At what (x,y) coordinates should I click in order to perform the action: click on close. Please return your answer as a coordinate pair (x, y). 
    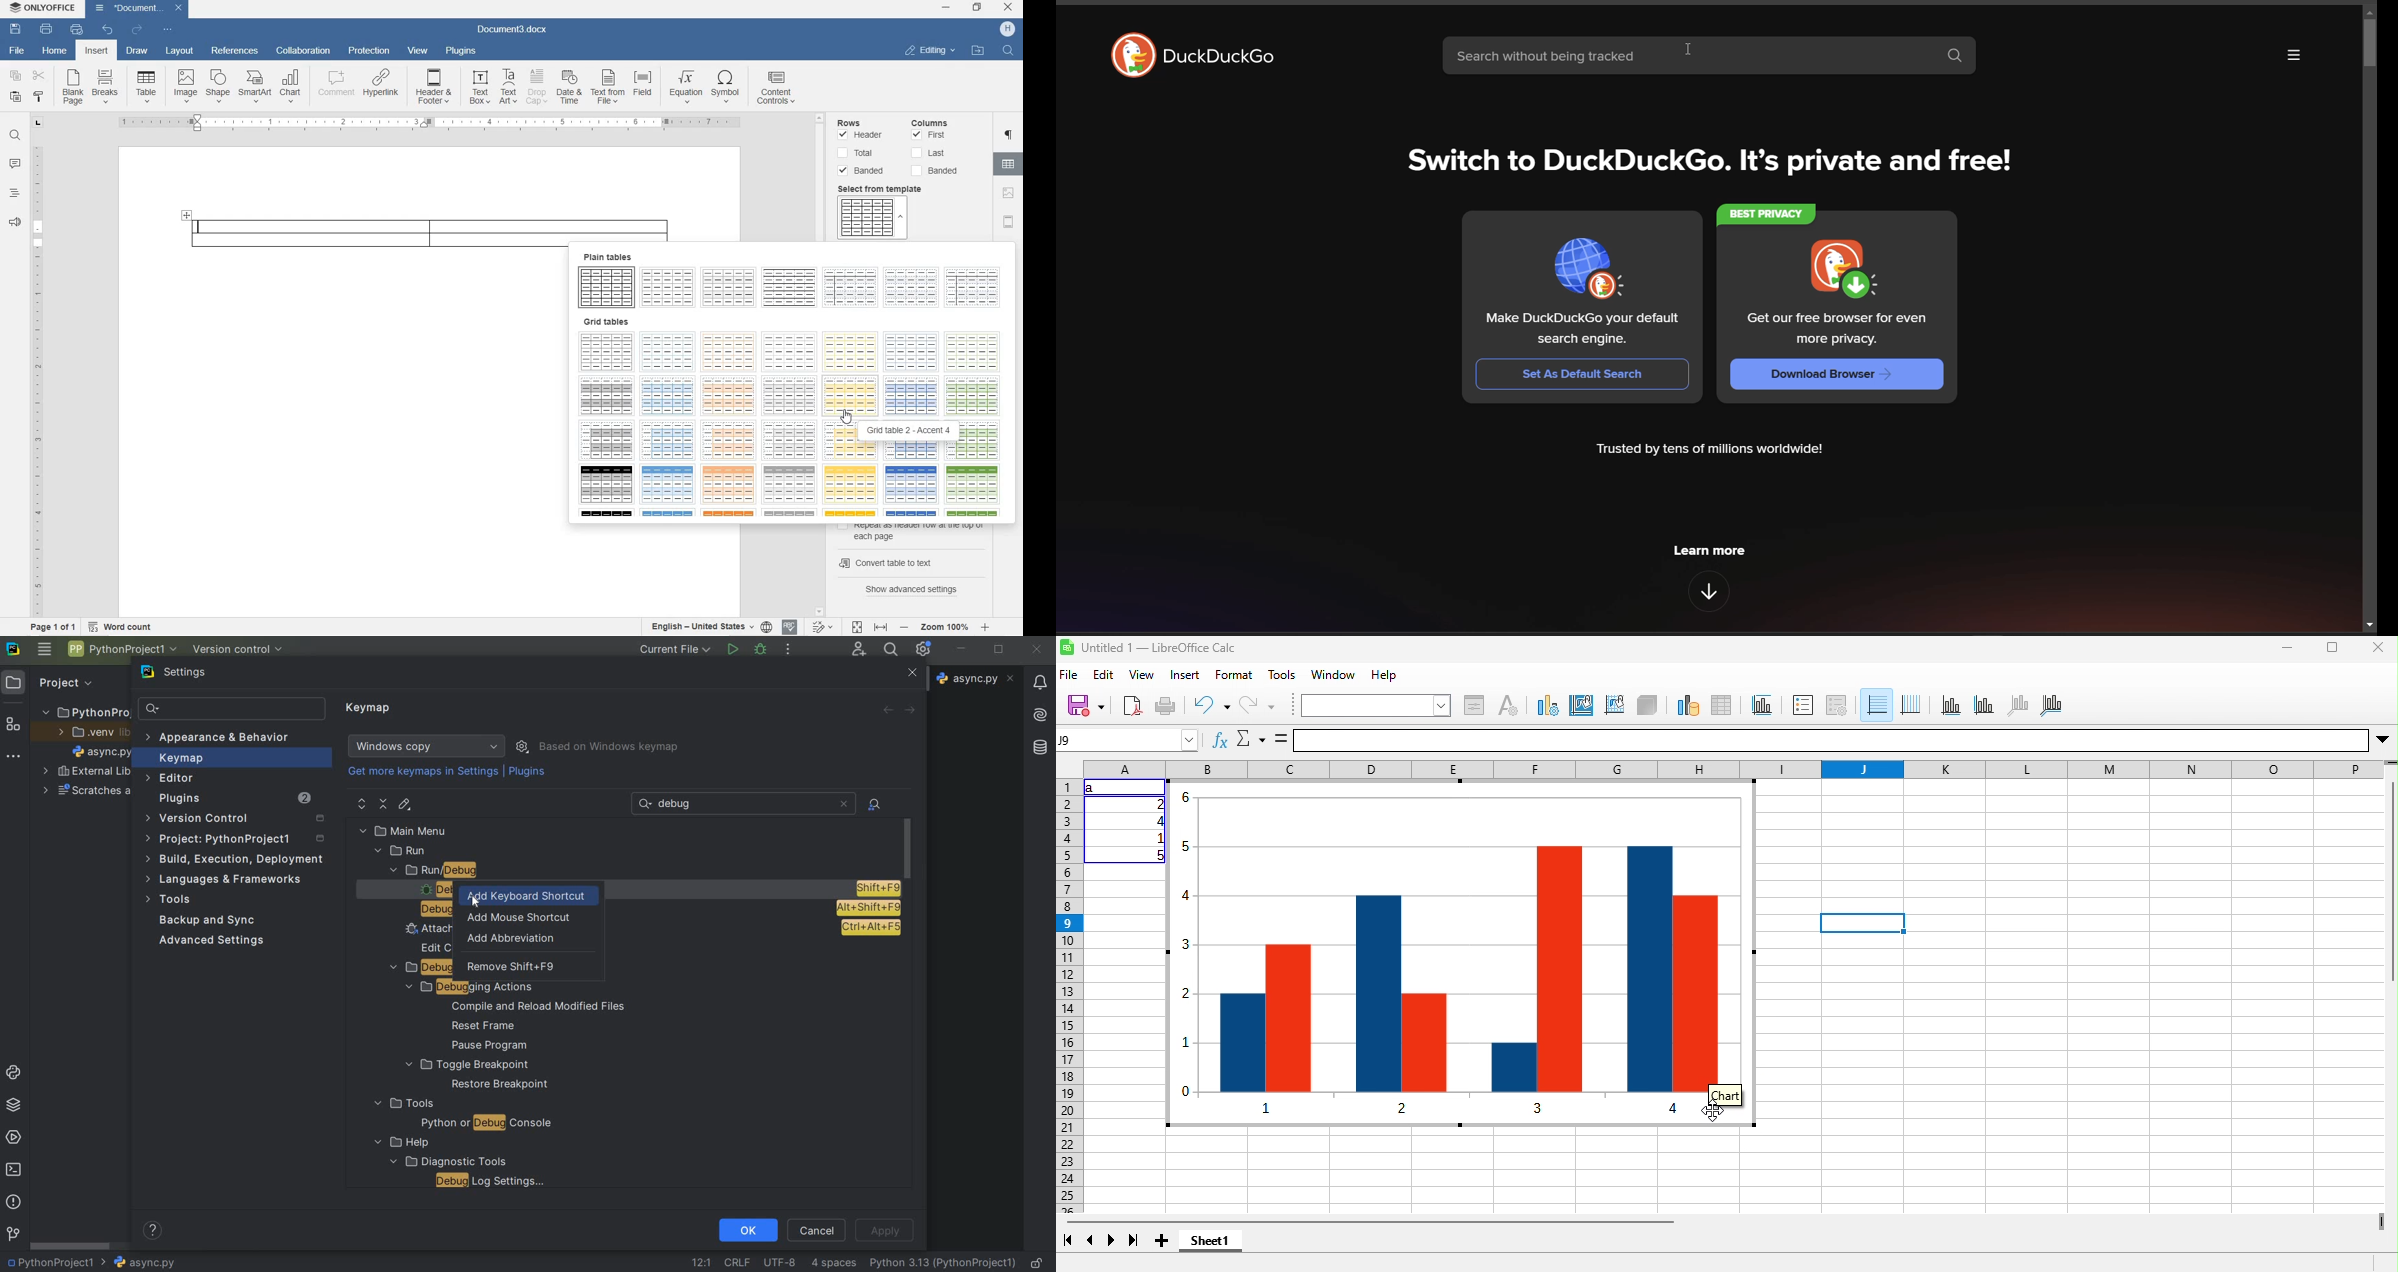
    Looking at the image, I should click on (911, 674).